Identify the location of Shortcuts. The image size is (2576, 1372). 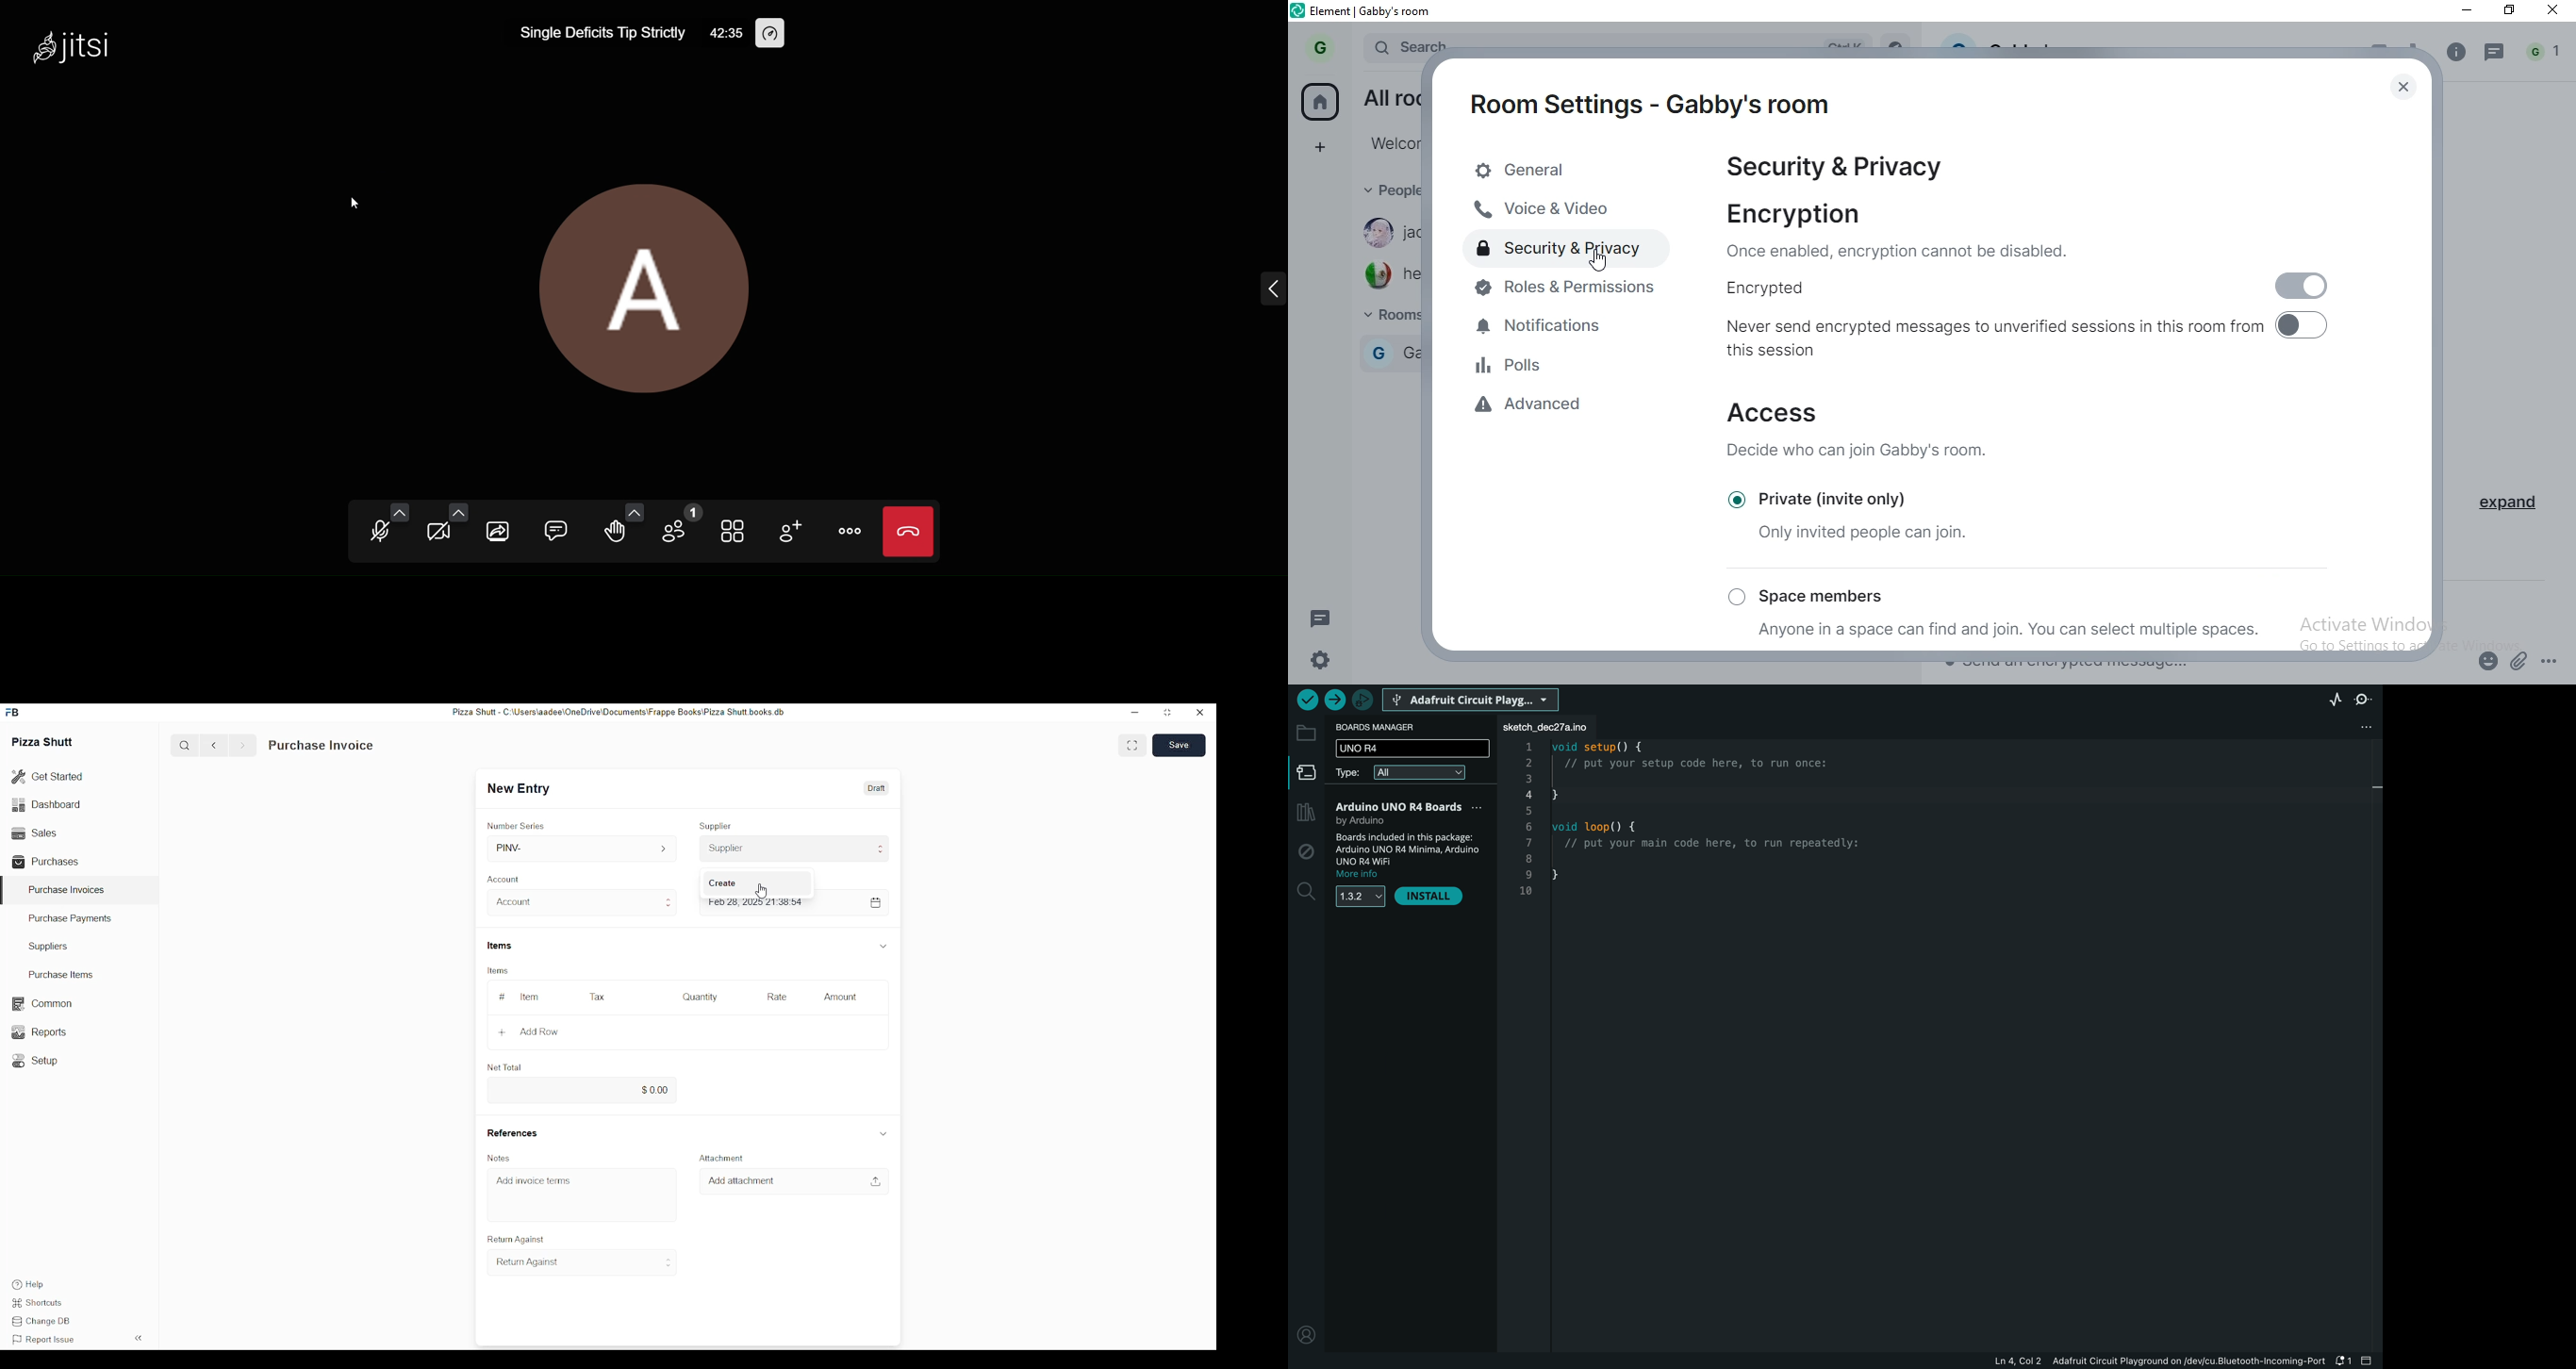
(40, 1303).